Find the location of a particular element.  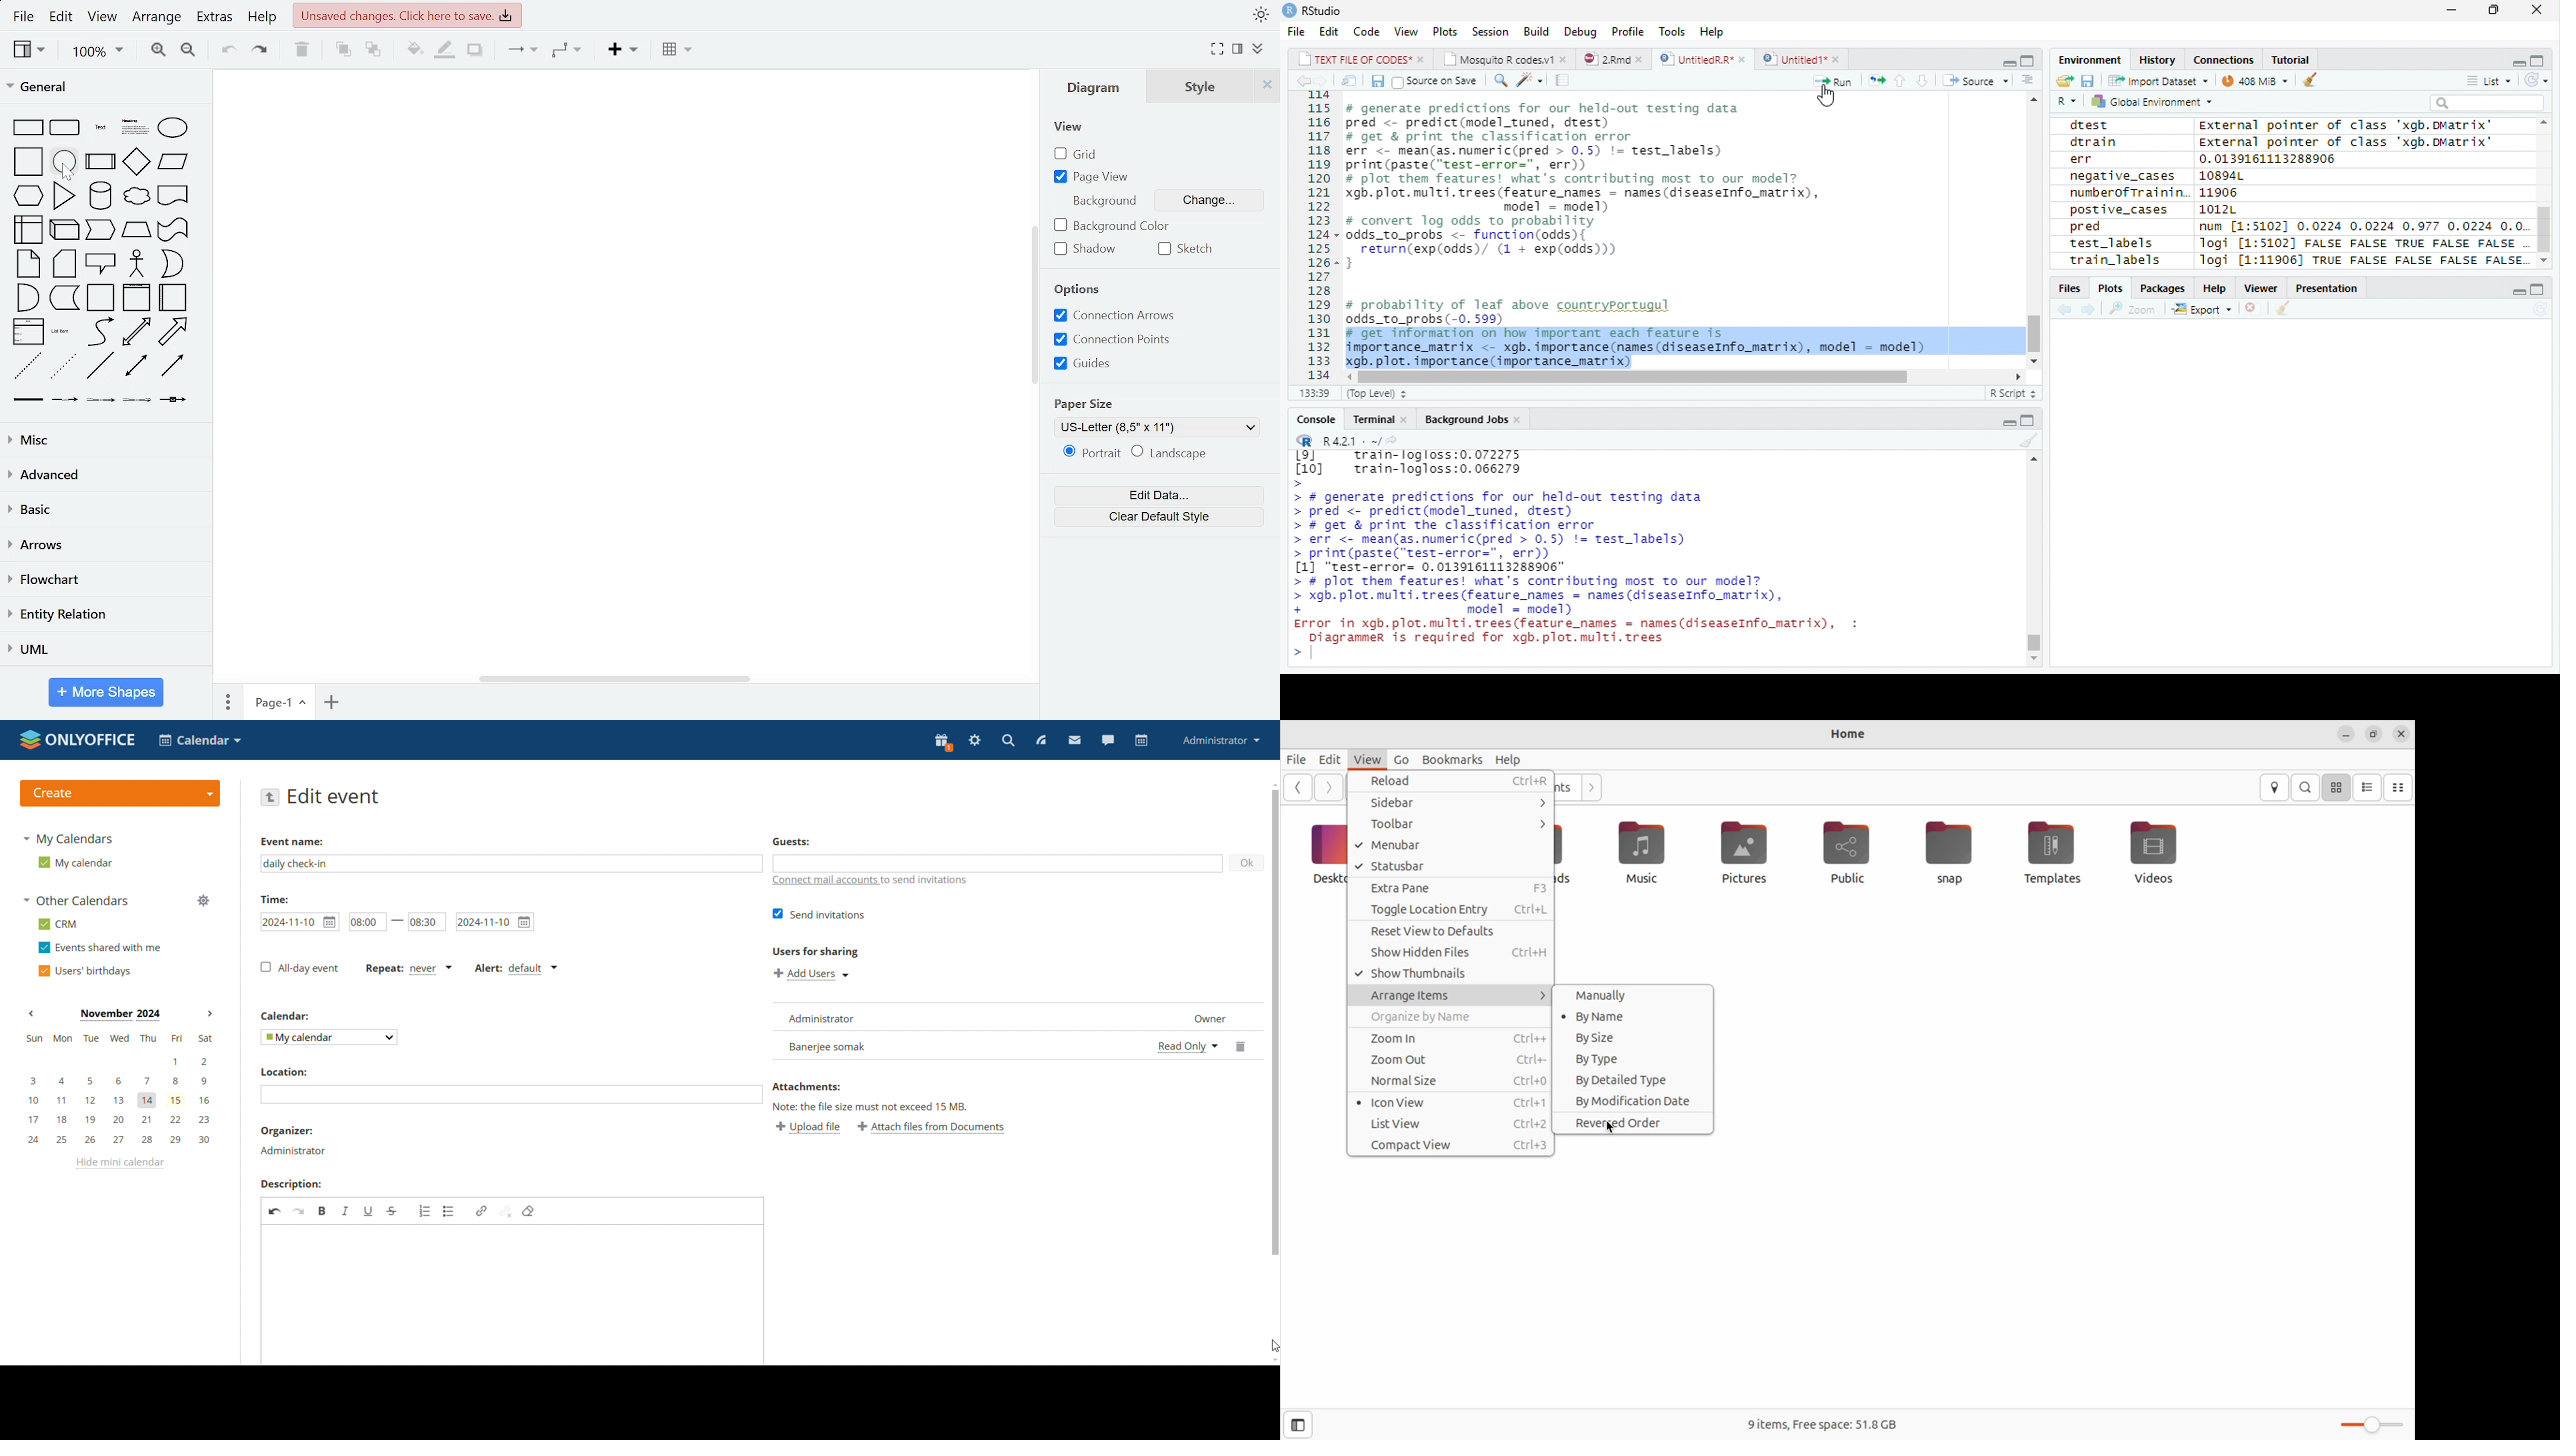

Scroll is located at coordinates (2034, 230).